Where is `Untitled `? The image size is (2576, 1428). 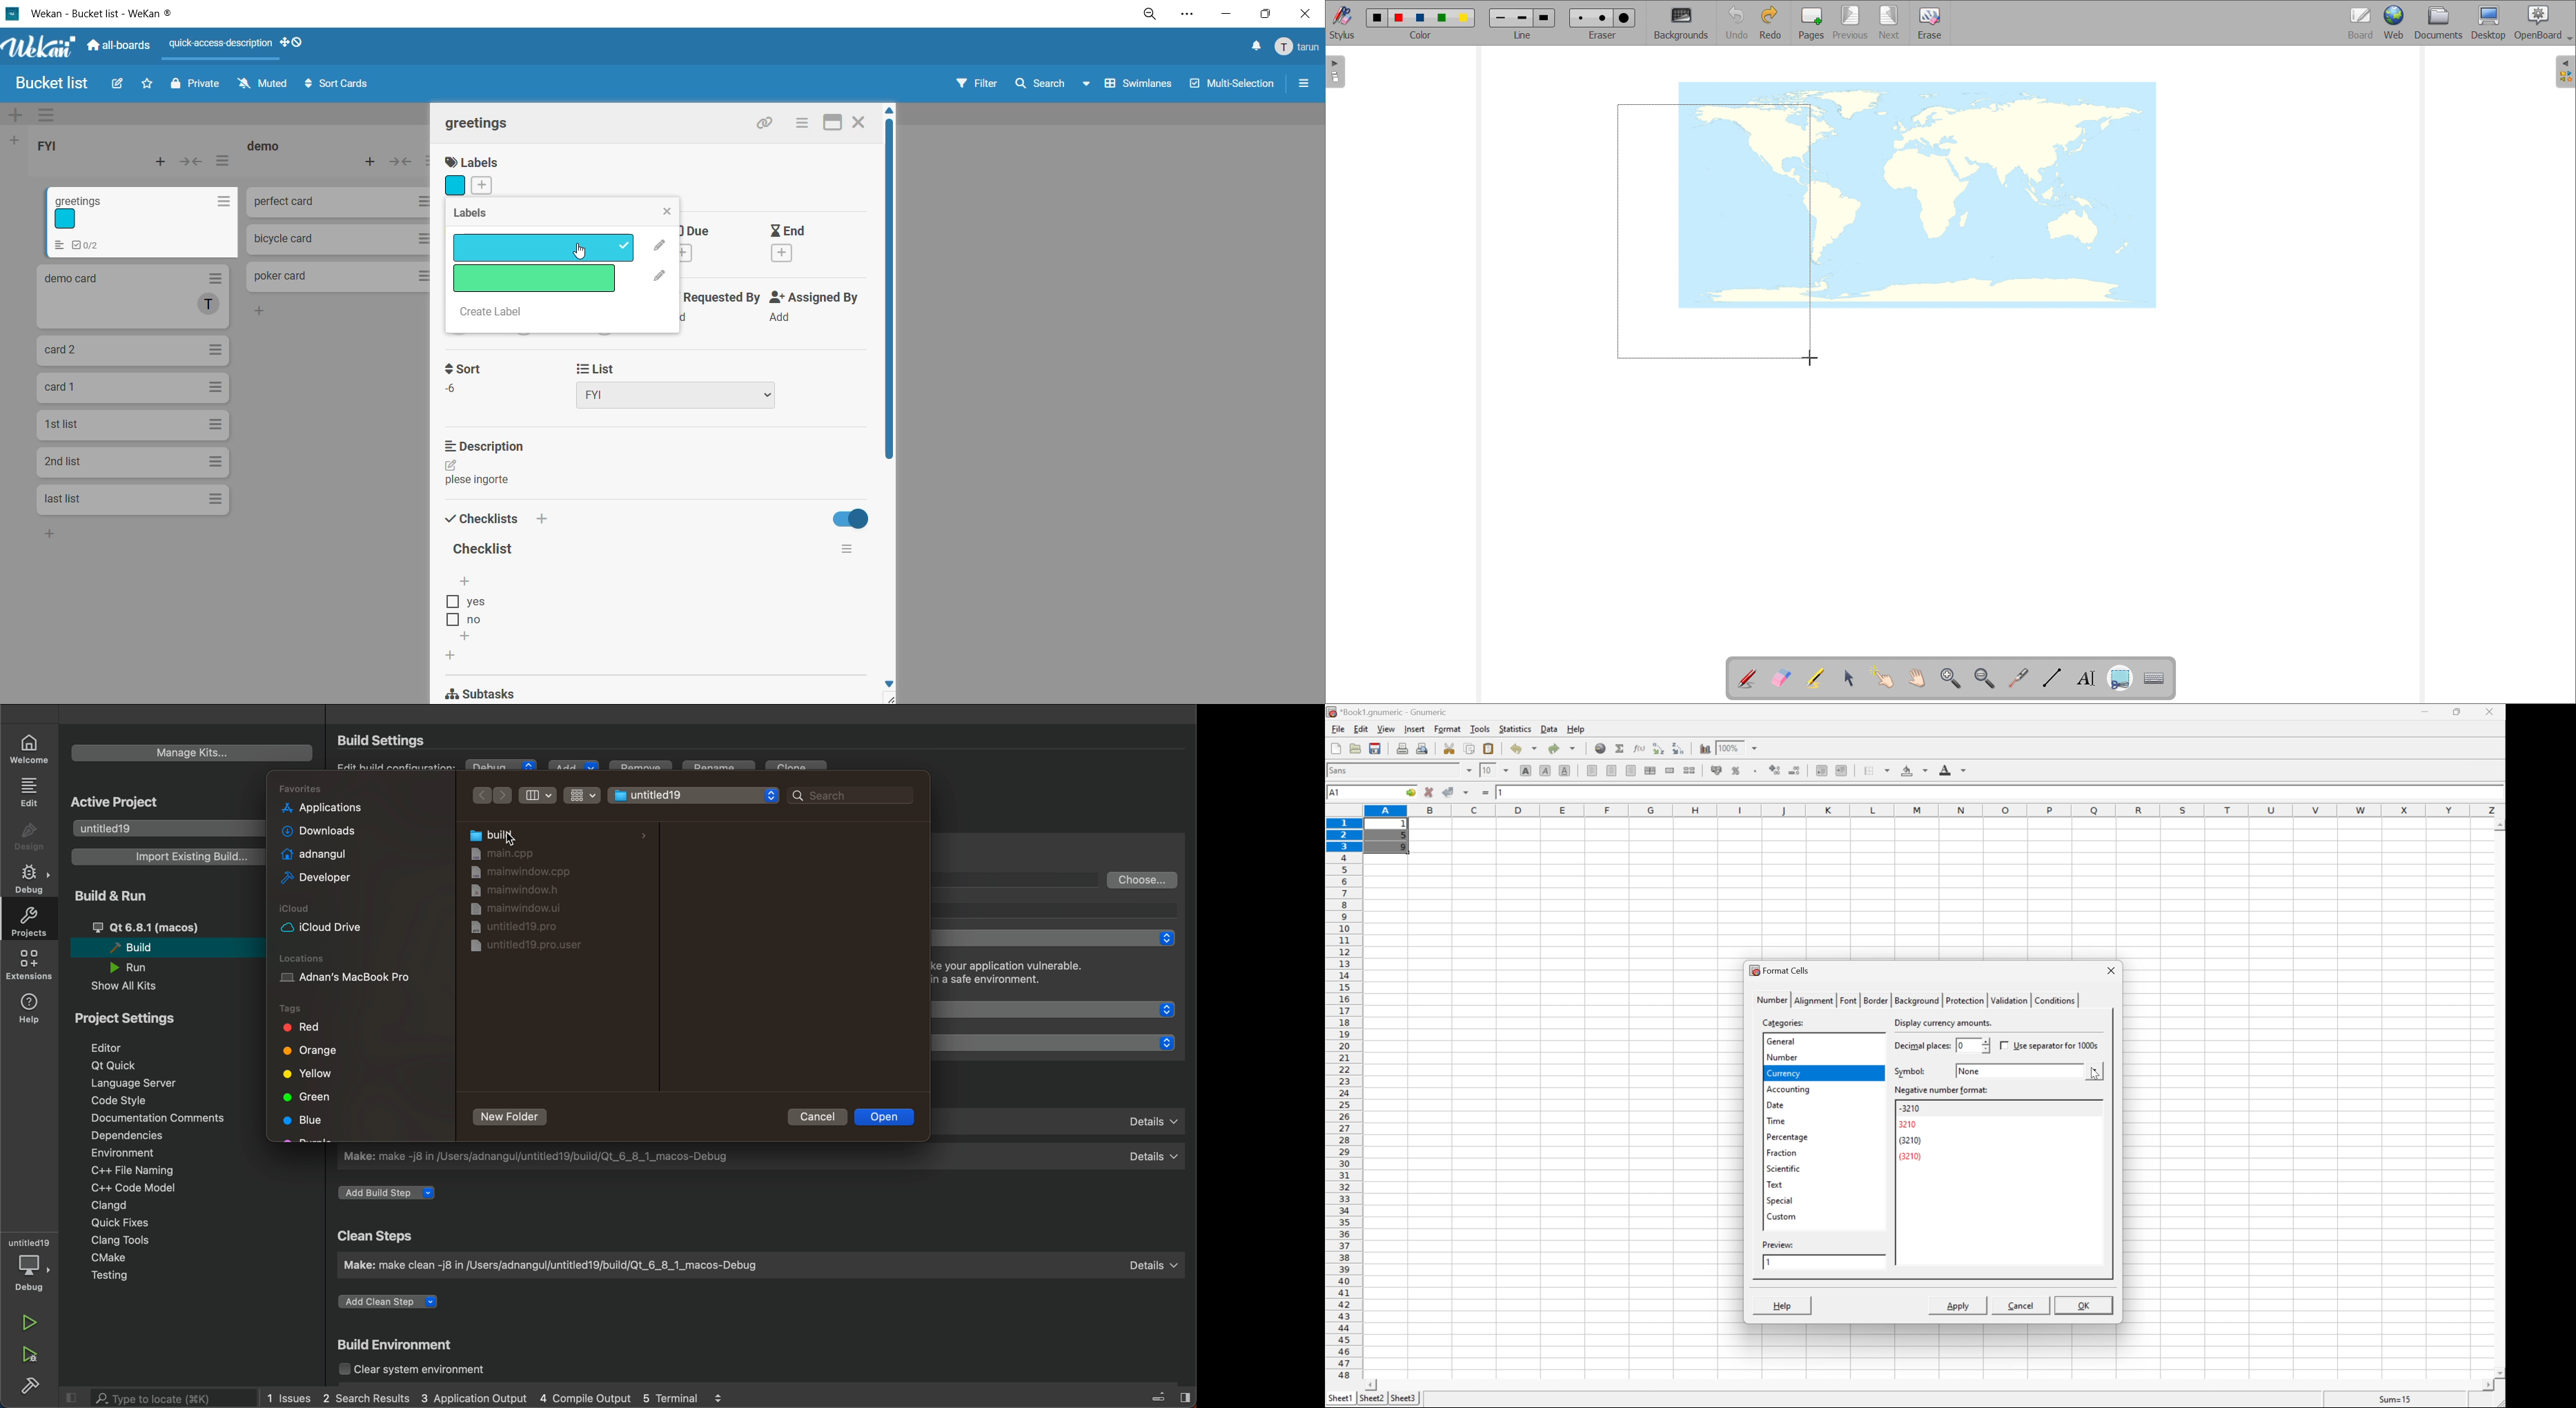 Untitled  is located at coordinates (693, 793).